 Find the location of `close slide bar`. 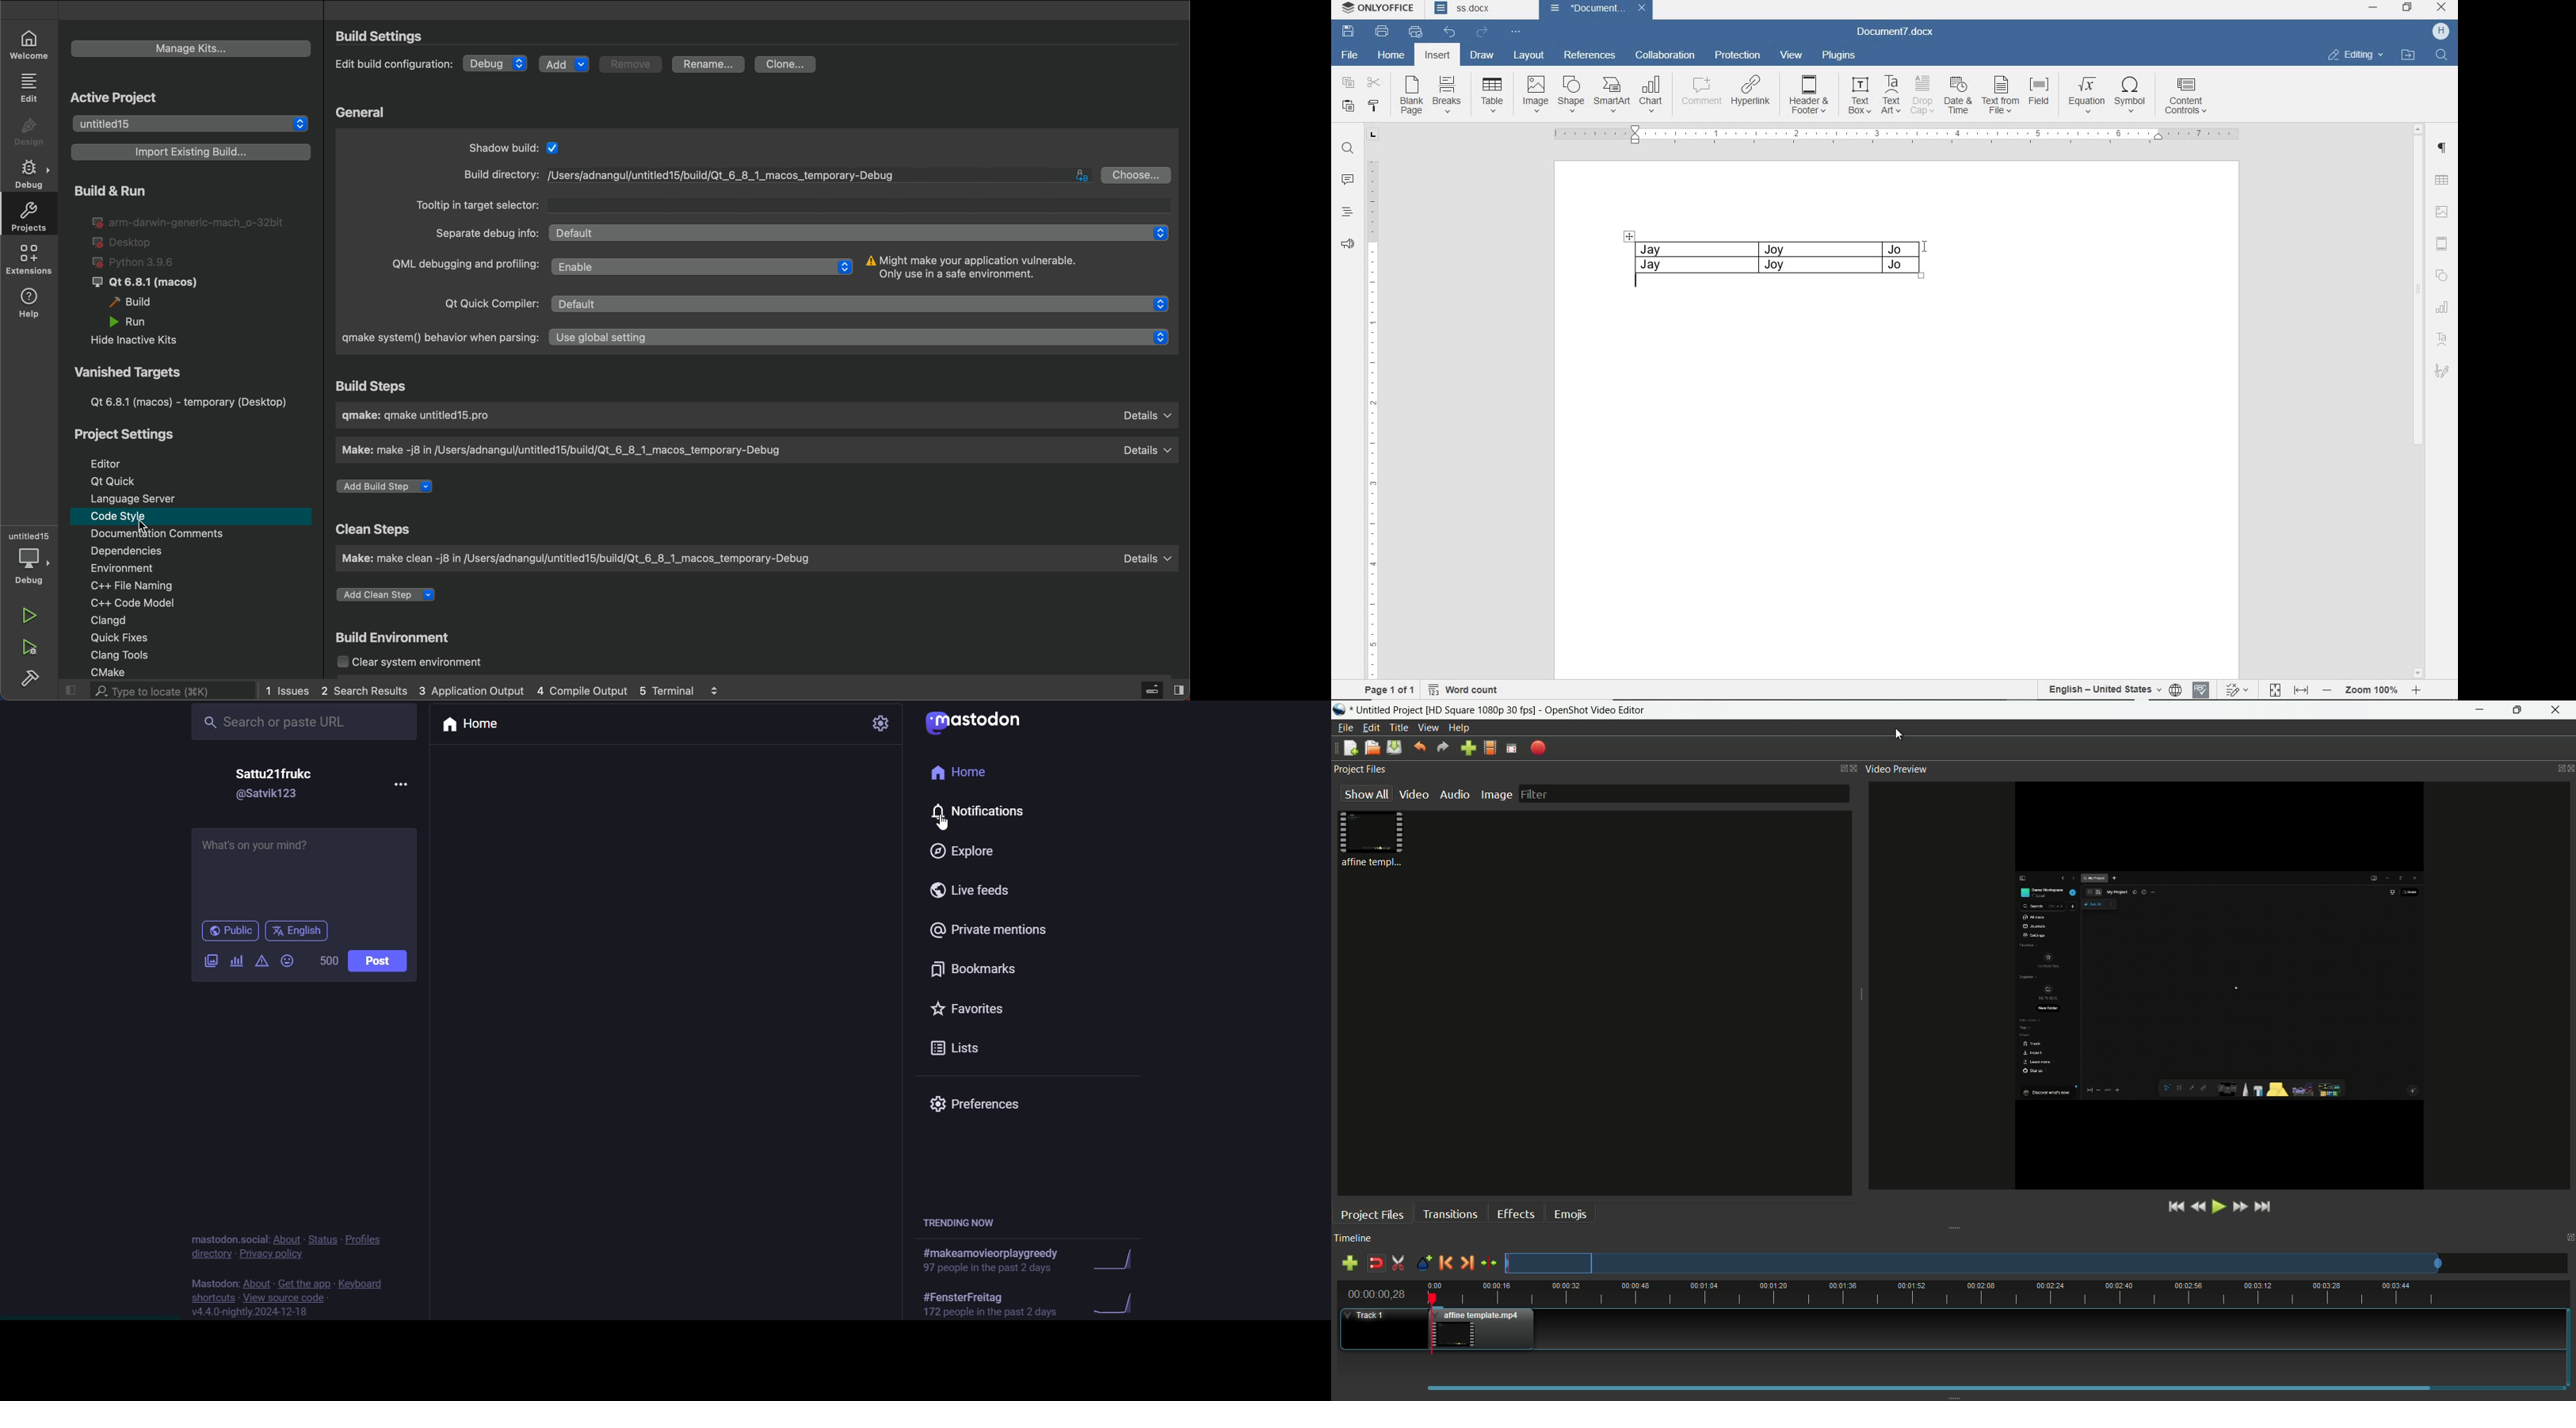

close slide bar is located at coordinates (1149, 689).